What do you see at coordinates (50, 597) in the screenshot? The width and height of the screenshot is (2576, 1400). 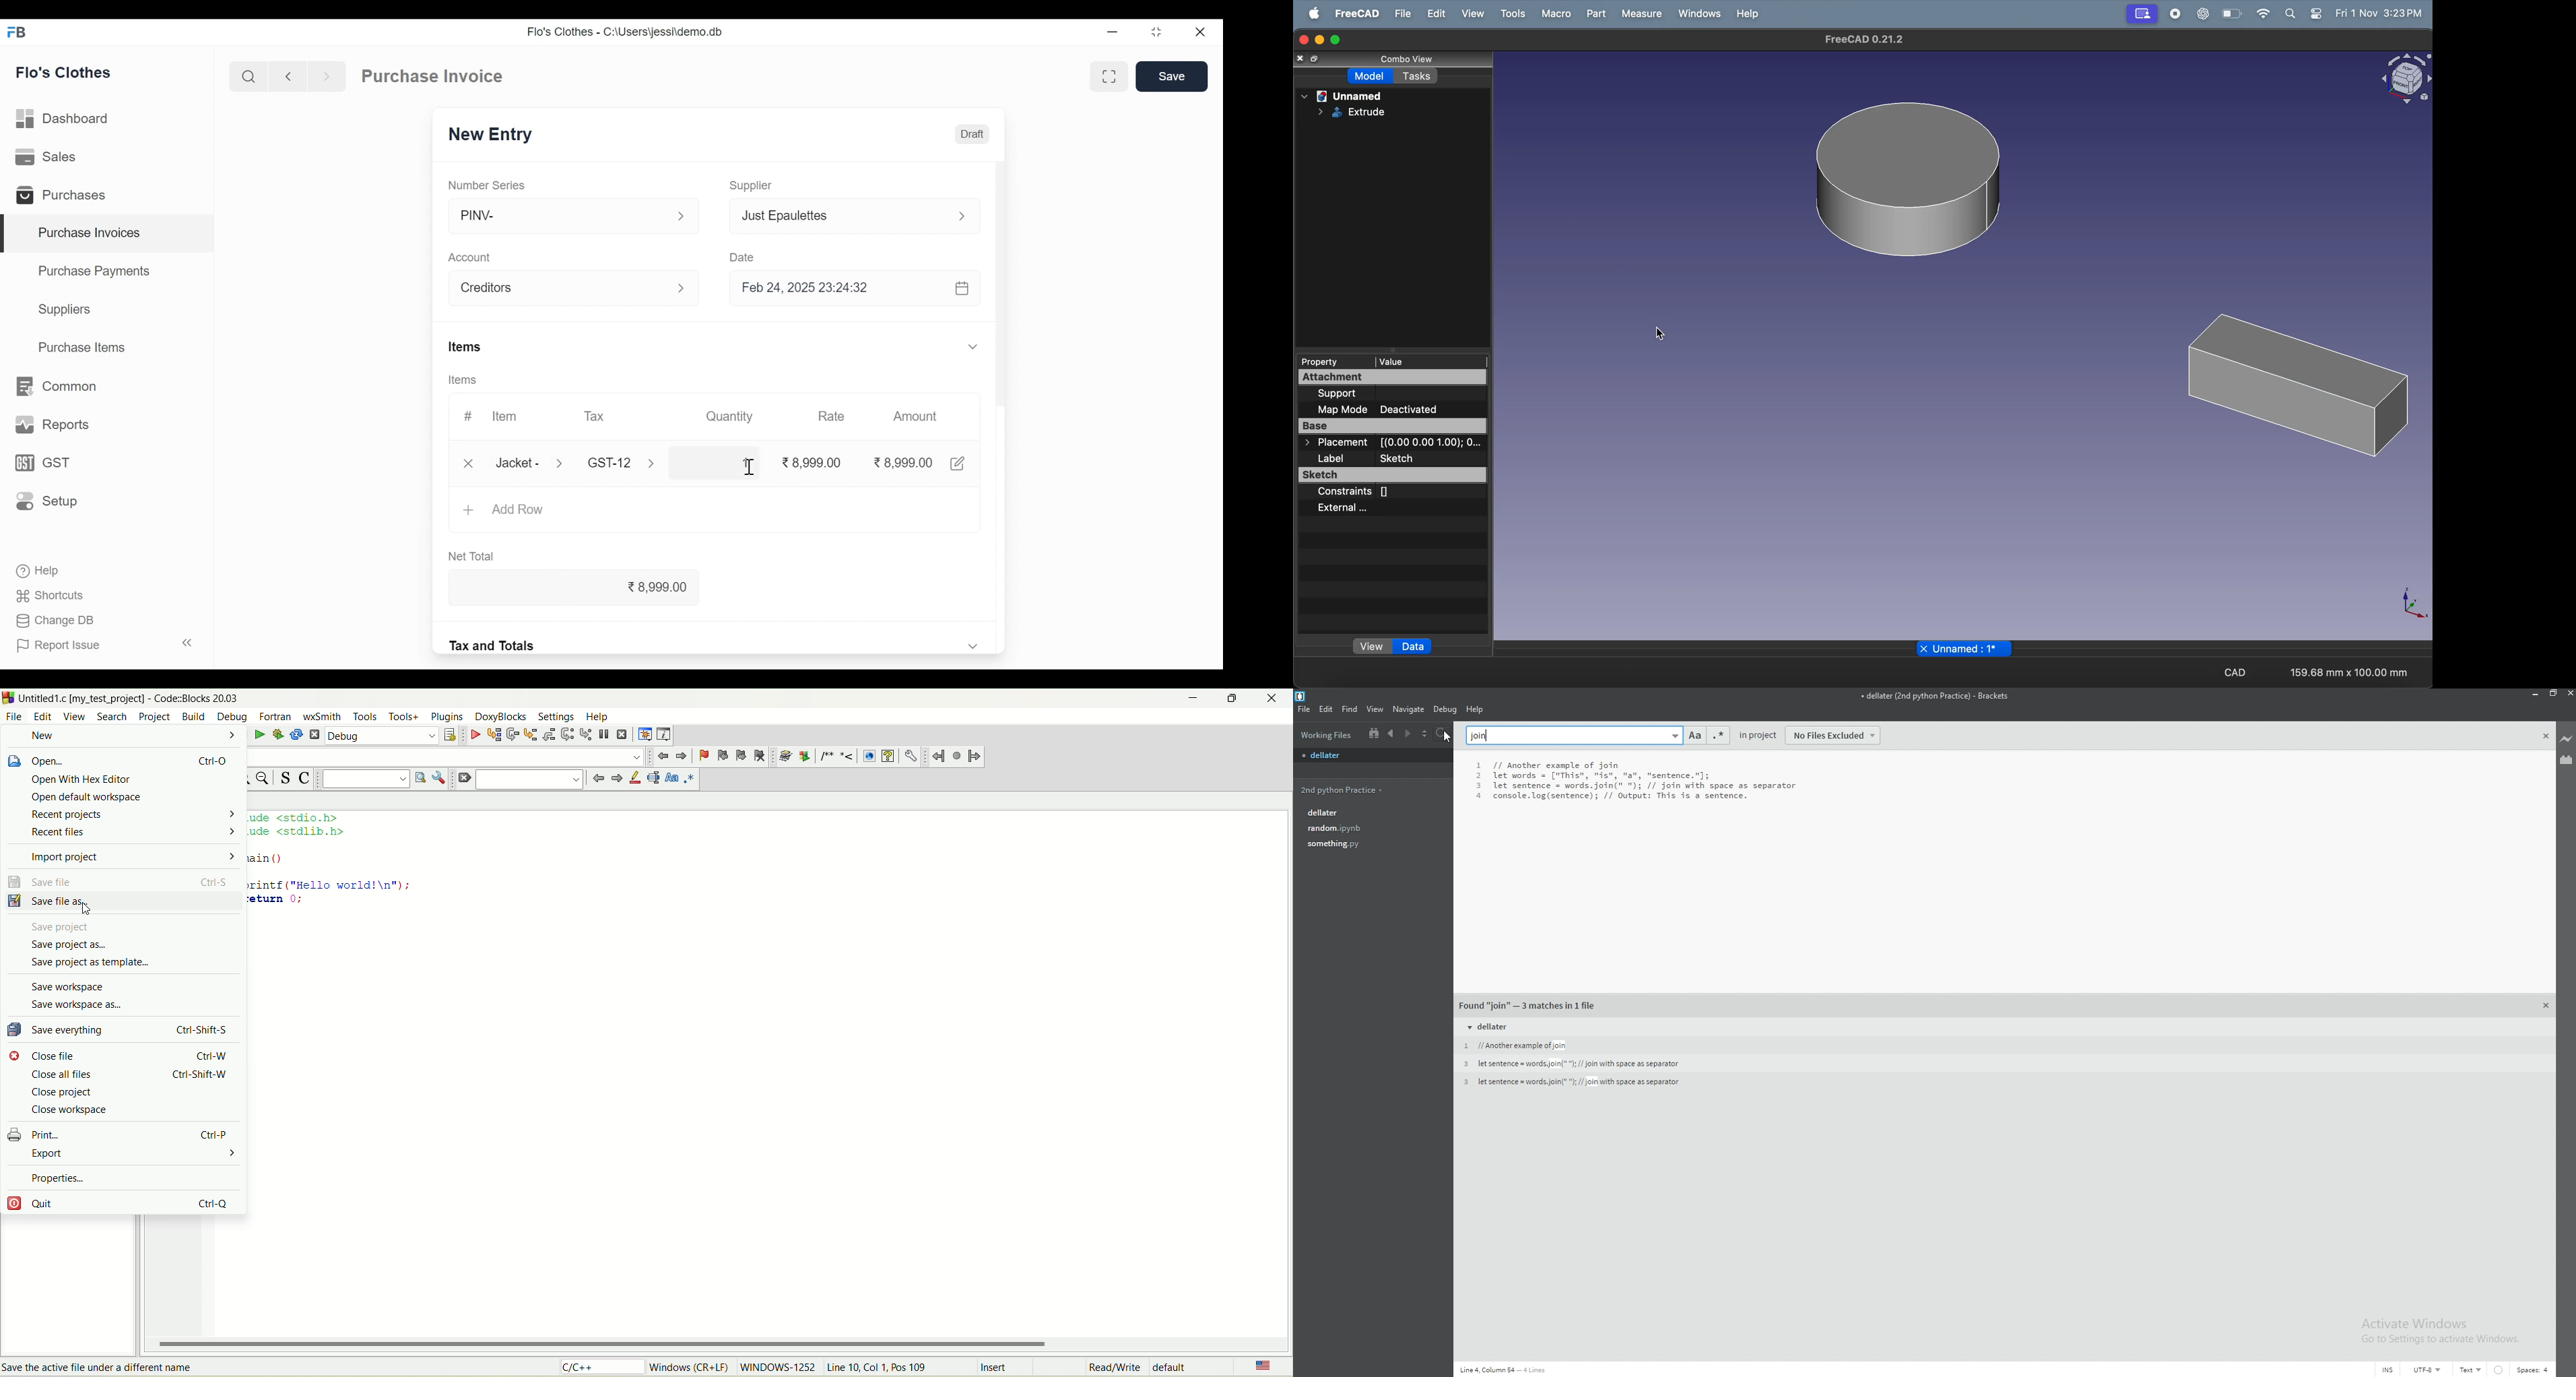 I see `Shortcuts` at bounding box center [50, 597].